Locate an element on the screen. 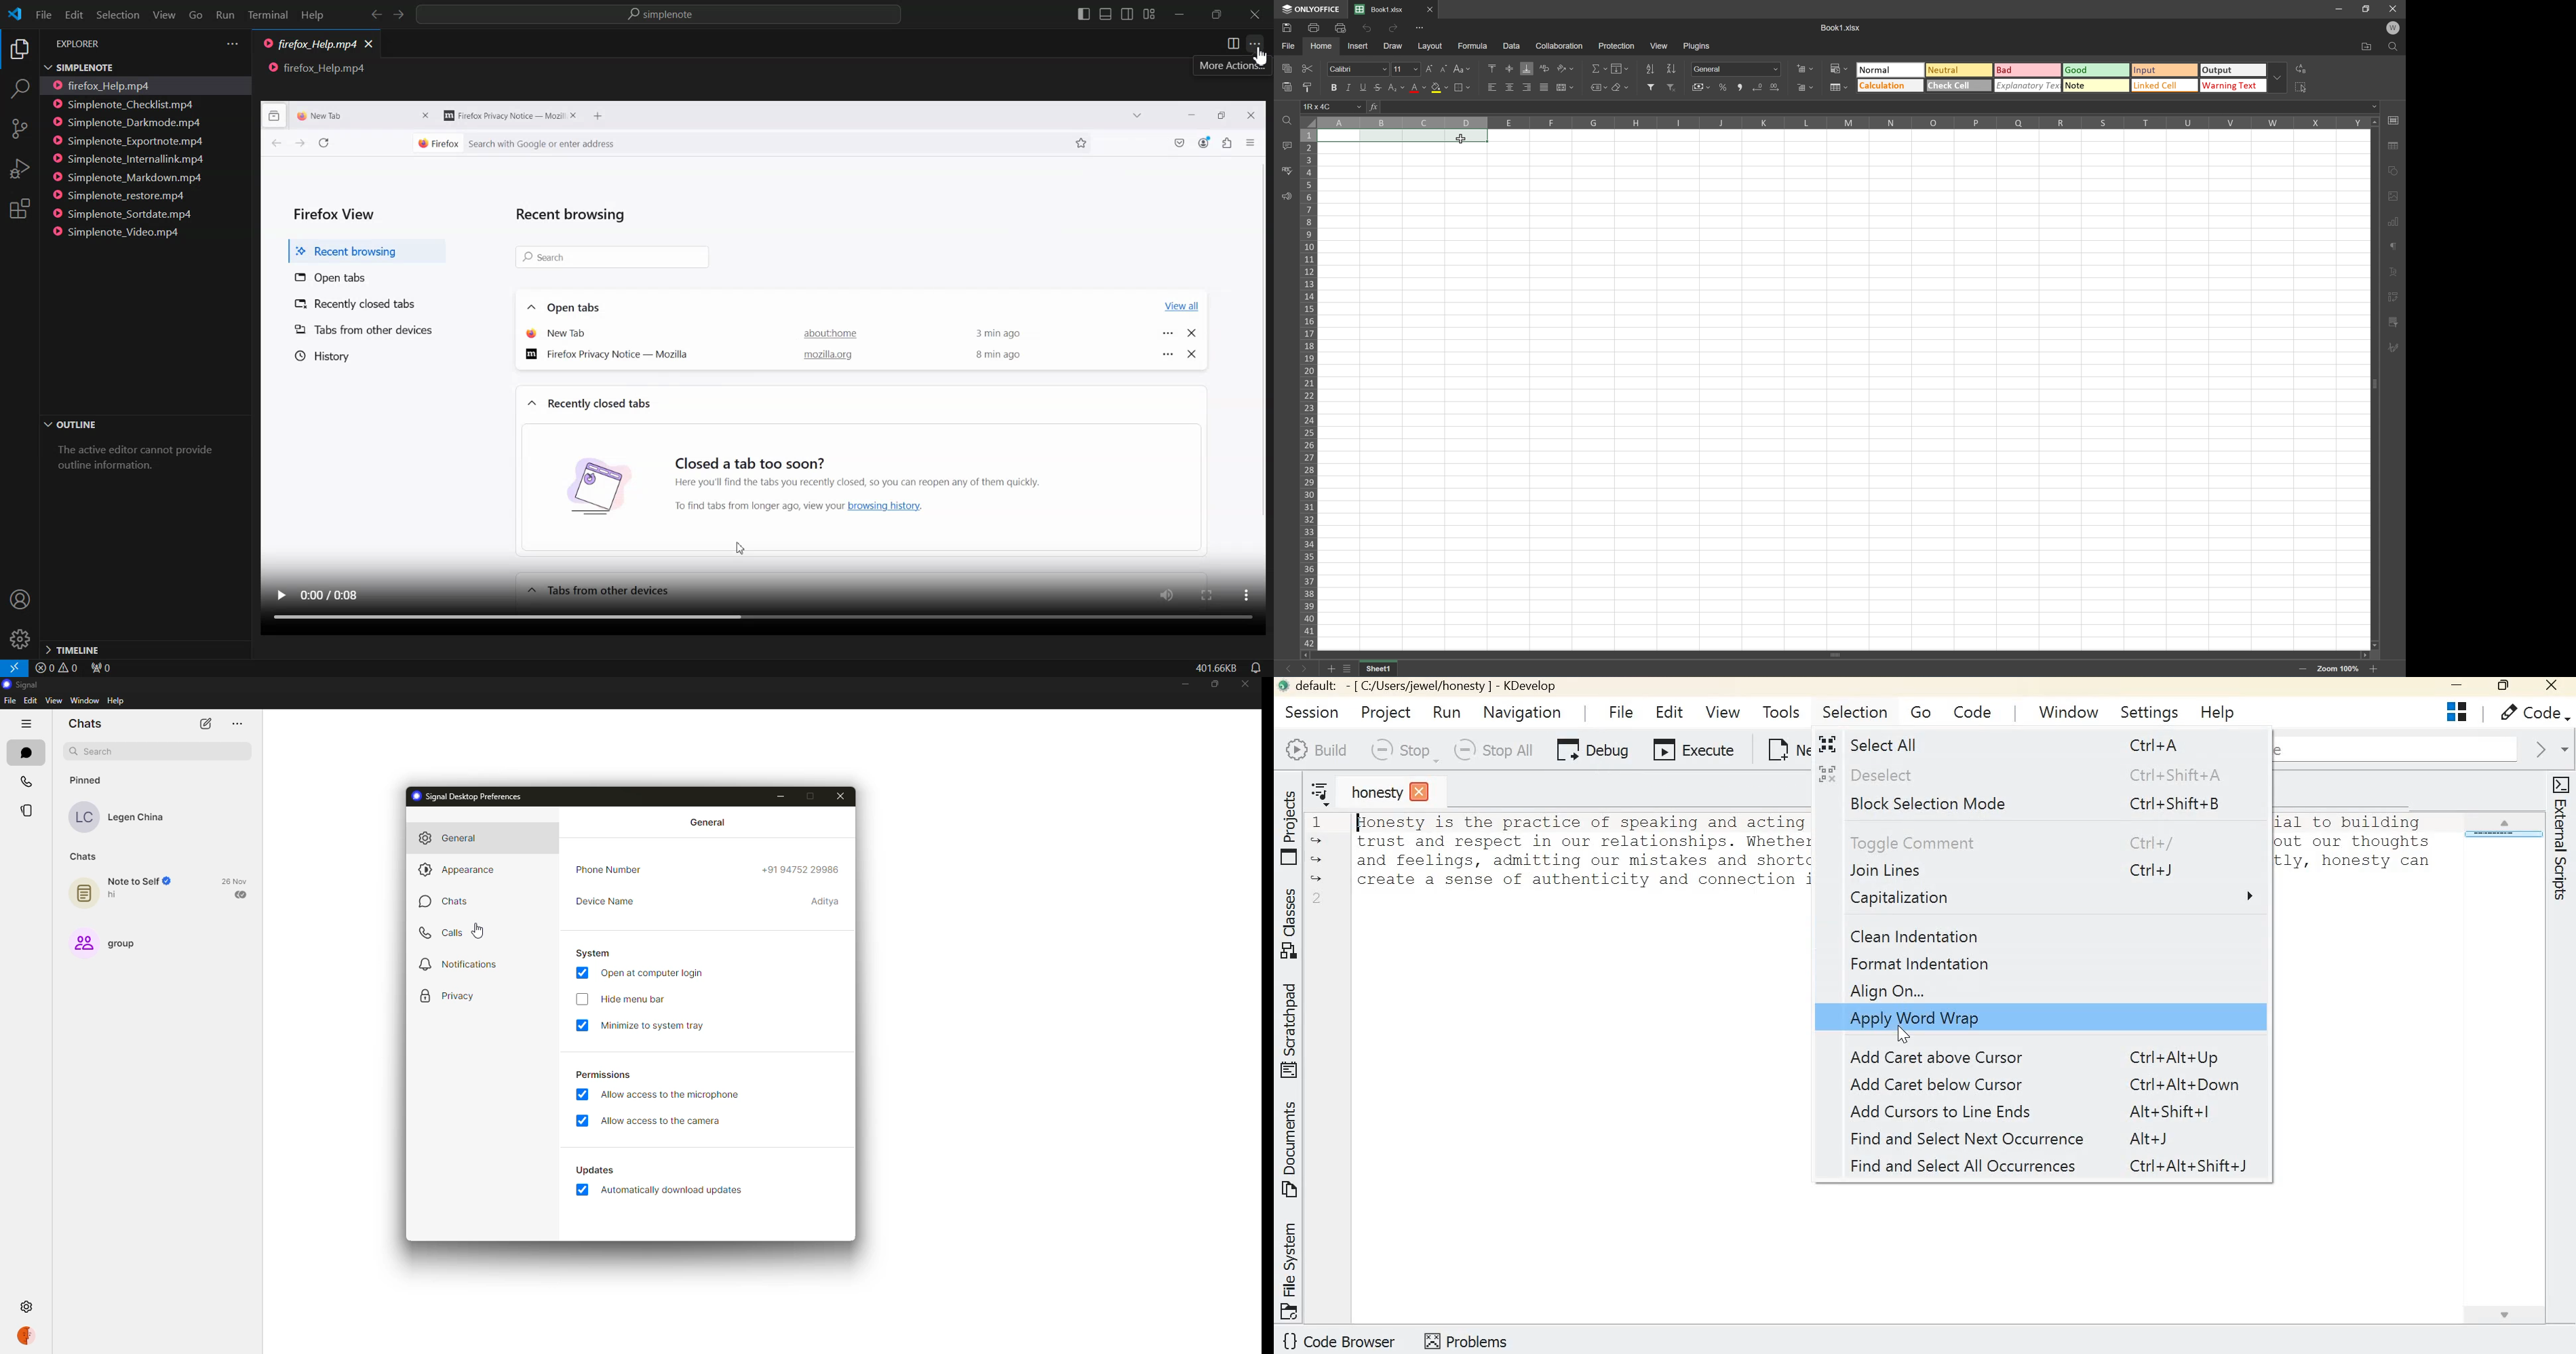  Search with Google or enter address. is located at coordinates (639, 144).